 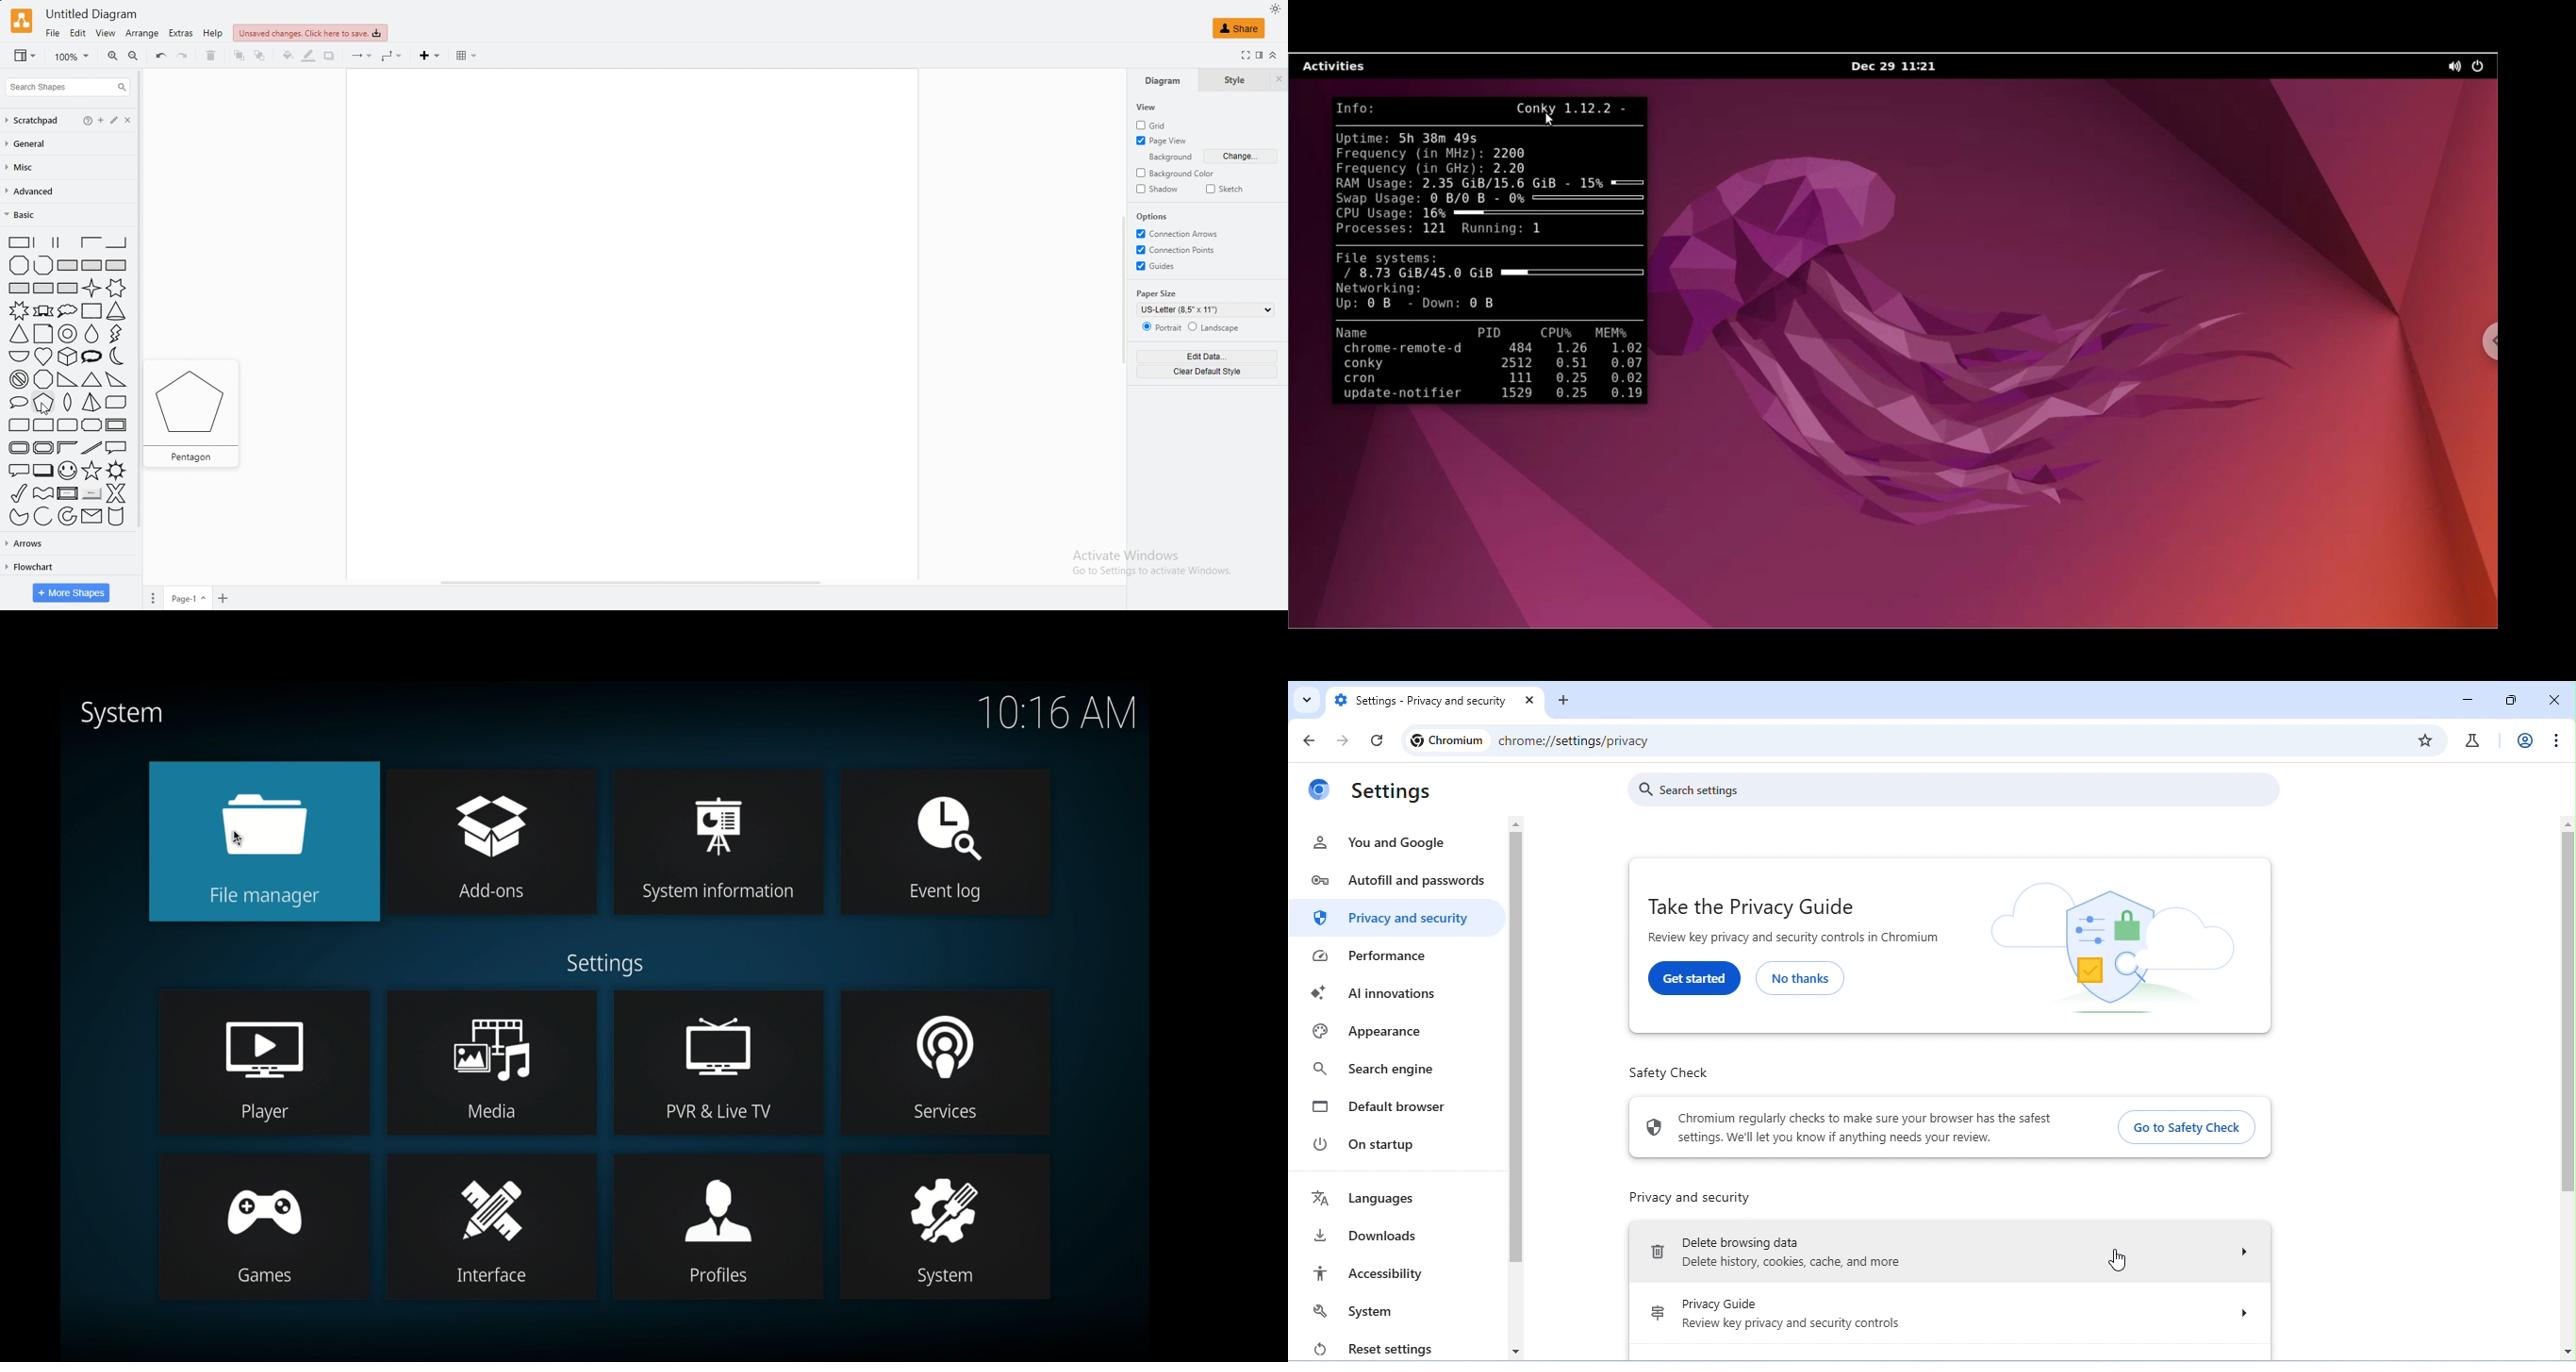 What do you see at coordinates (631, 584) in the screenshot?
I see `horizontal scroll` at bounding box center [631, 584].